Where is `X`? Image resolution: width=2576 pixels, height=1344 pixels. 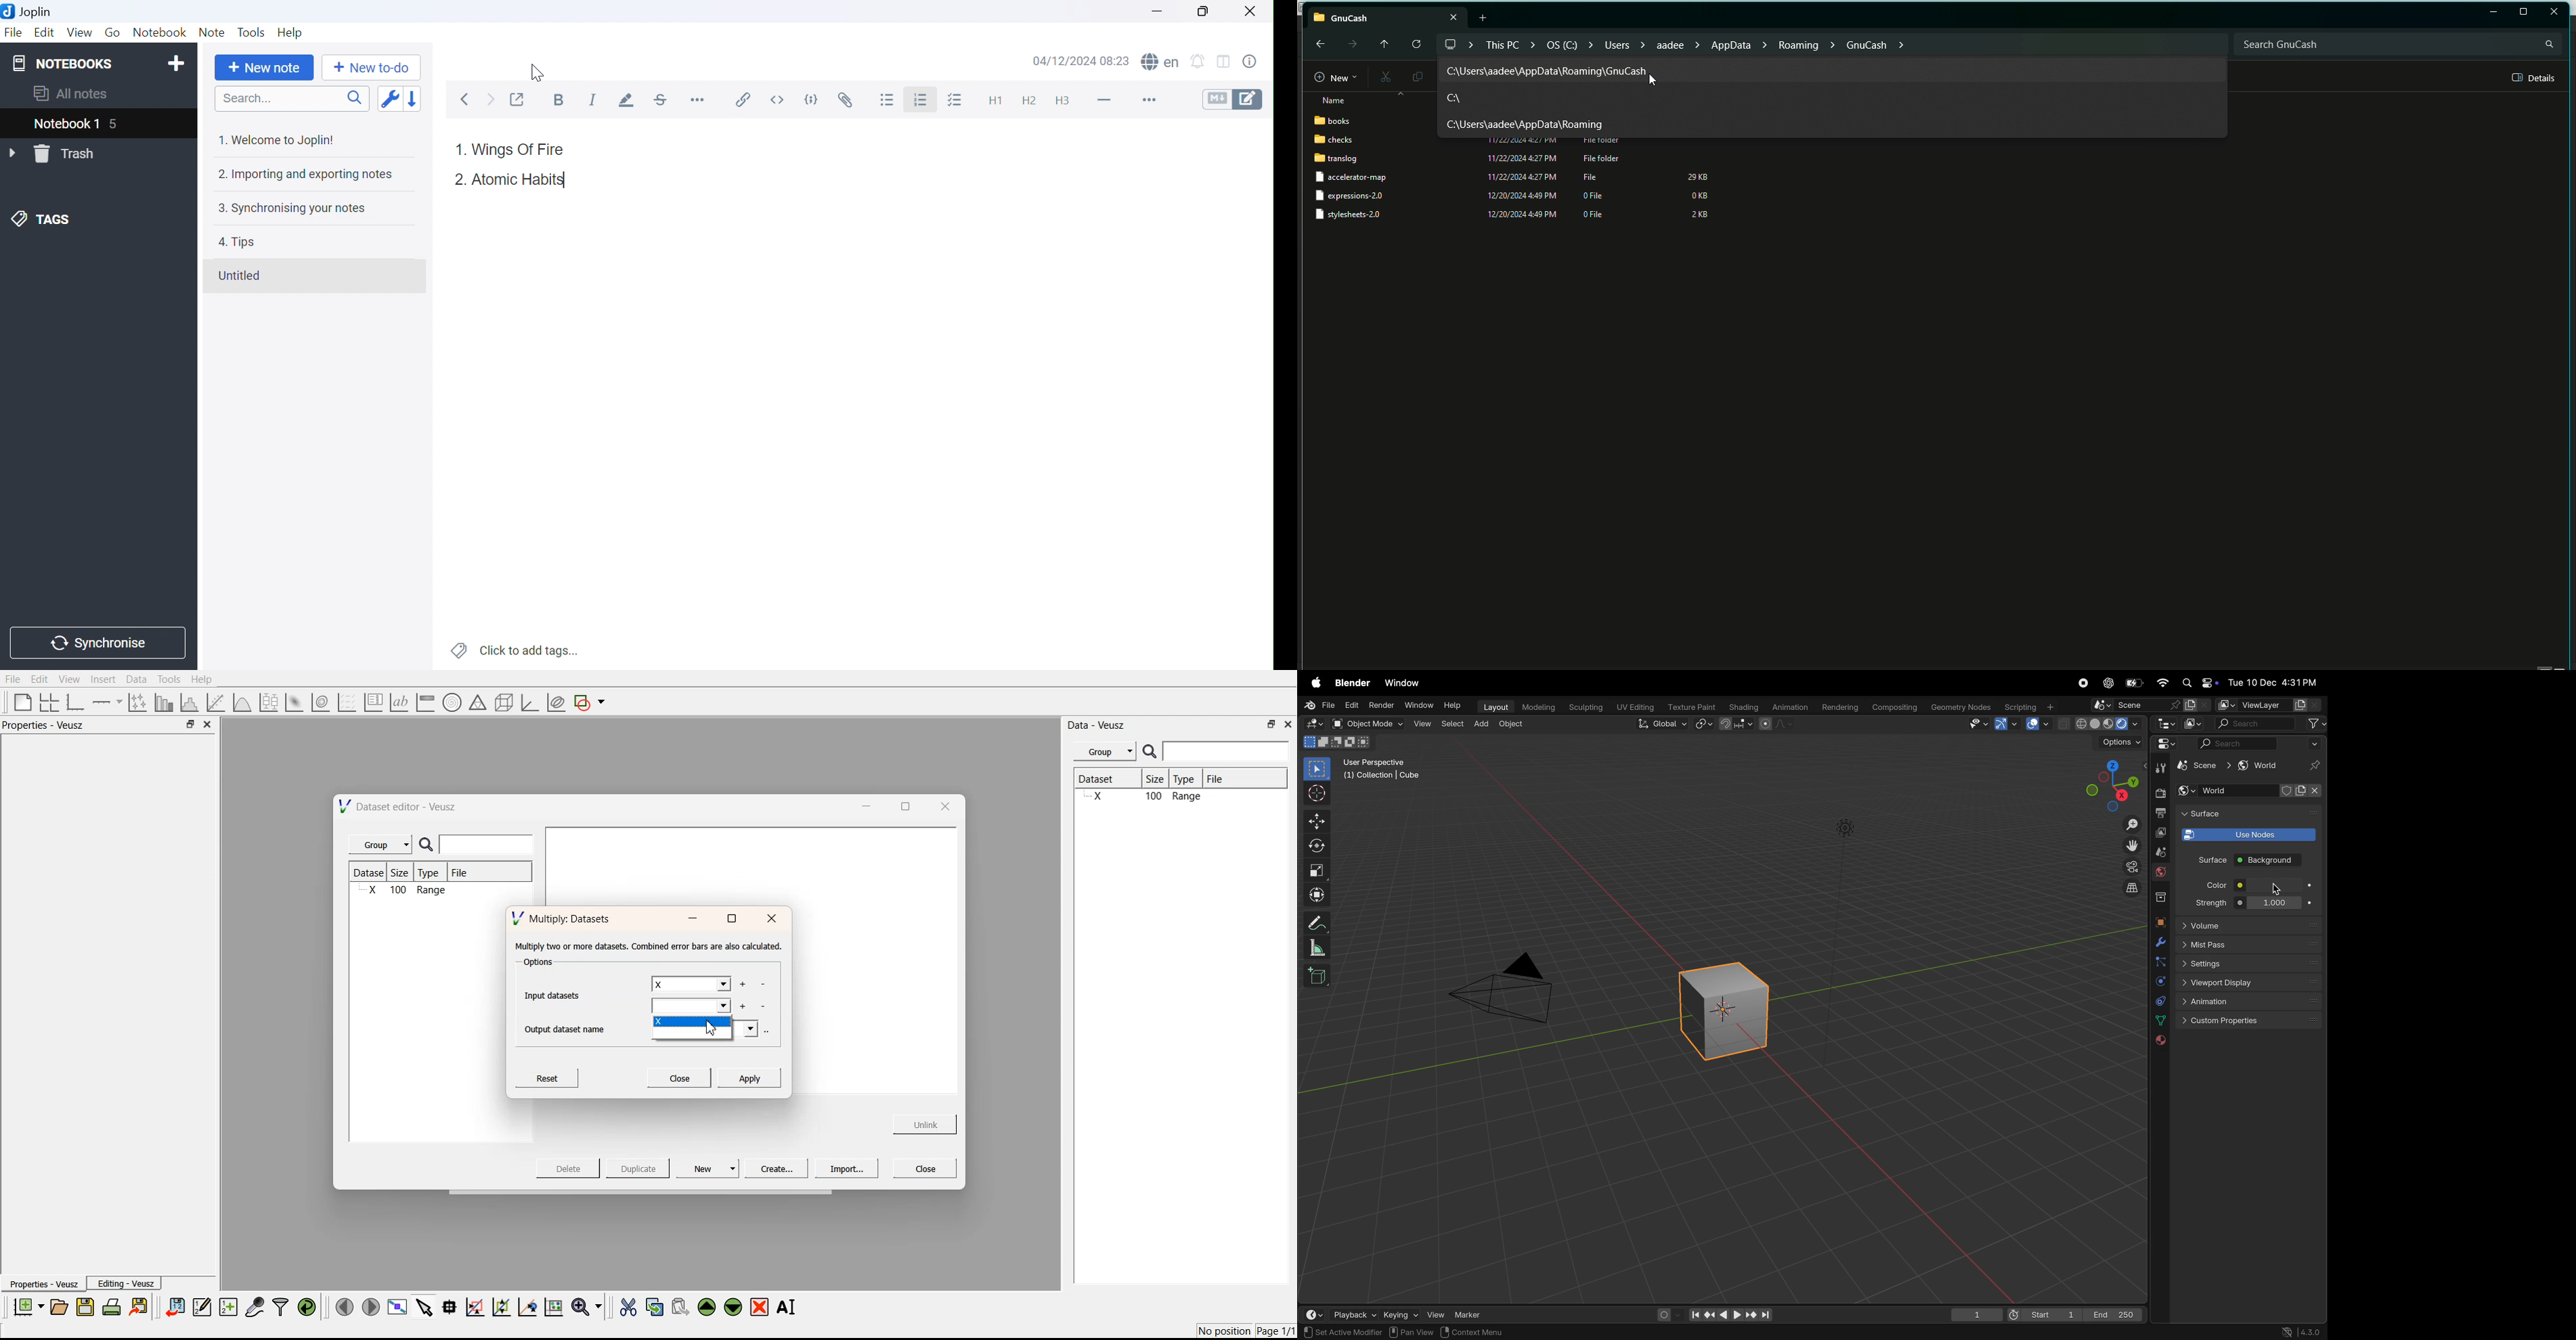
X is located at coordinates (694, 1025).